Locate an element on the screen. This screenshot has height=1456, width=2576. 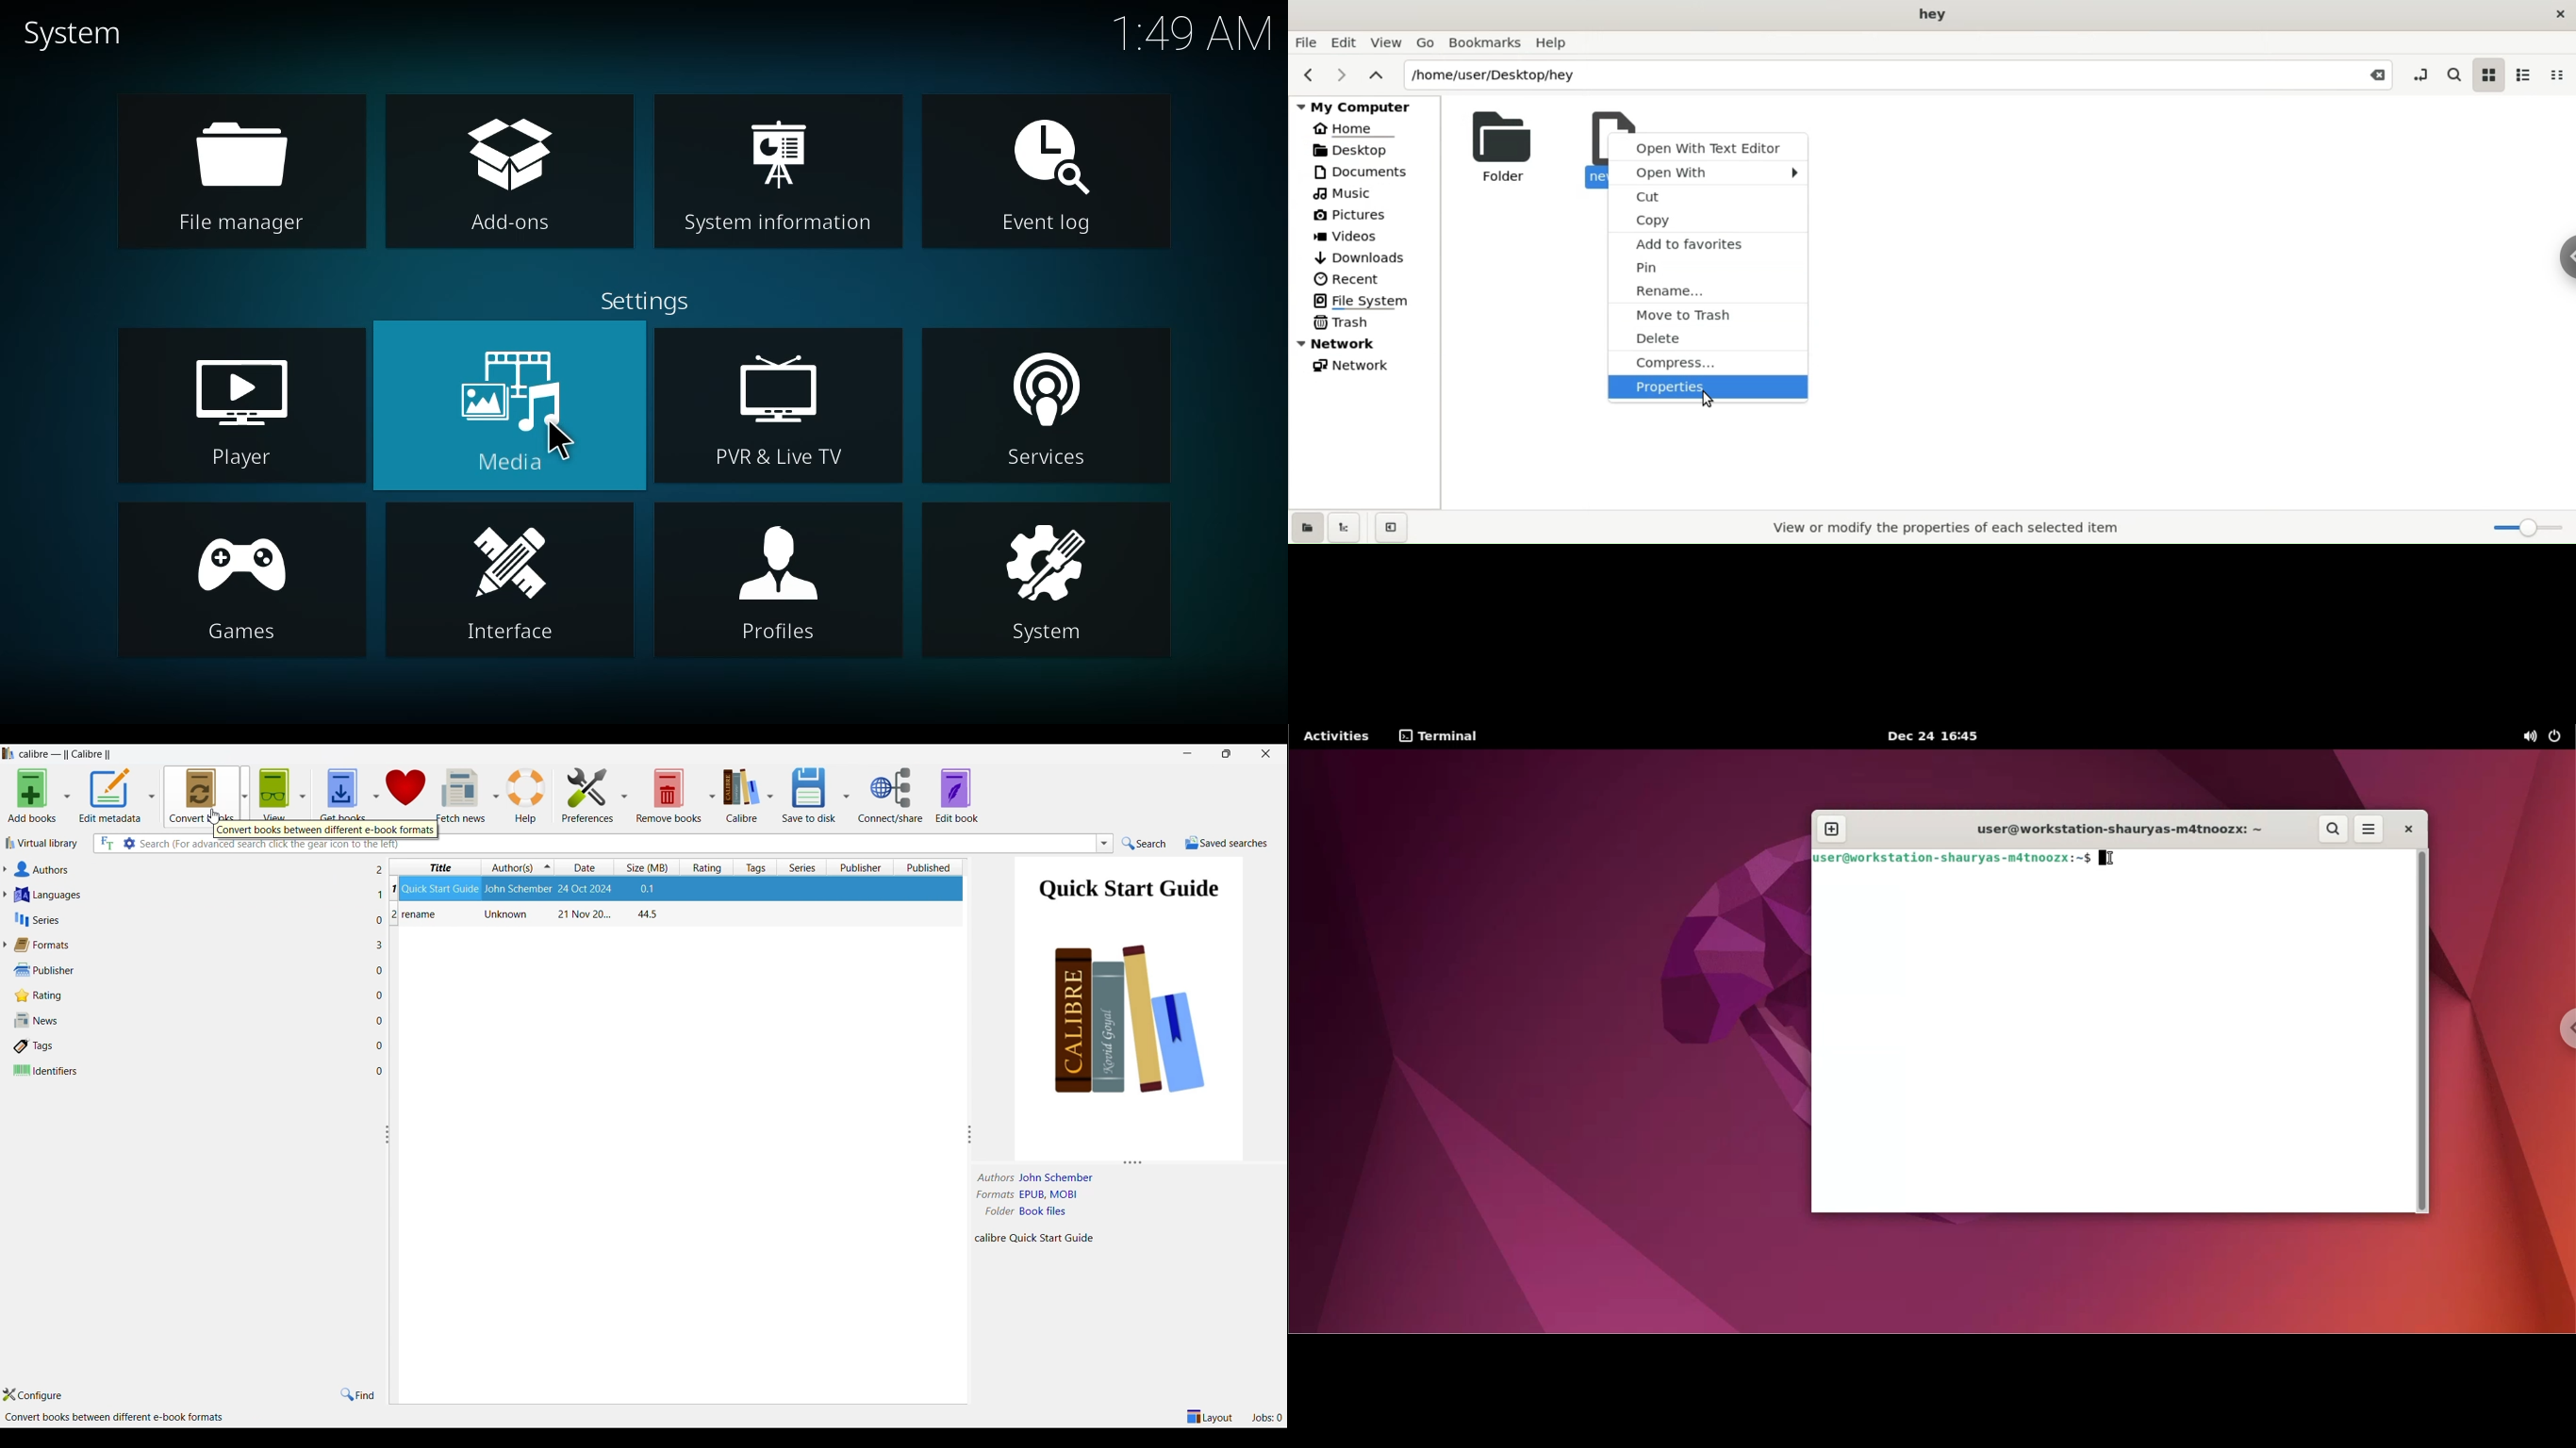
Connect/Share is located at coordinates (892, 795).